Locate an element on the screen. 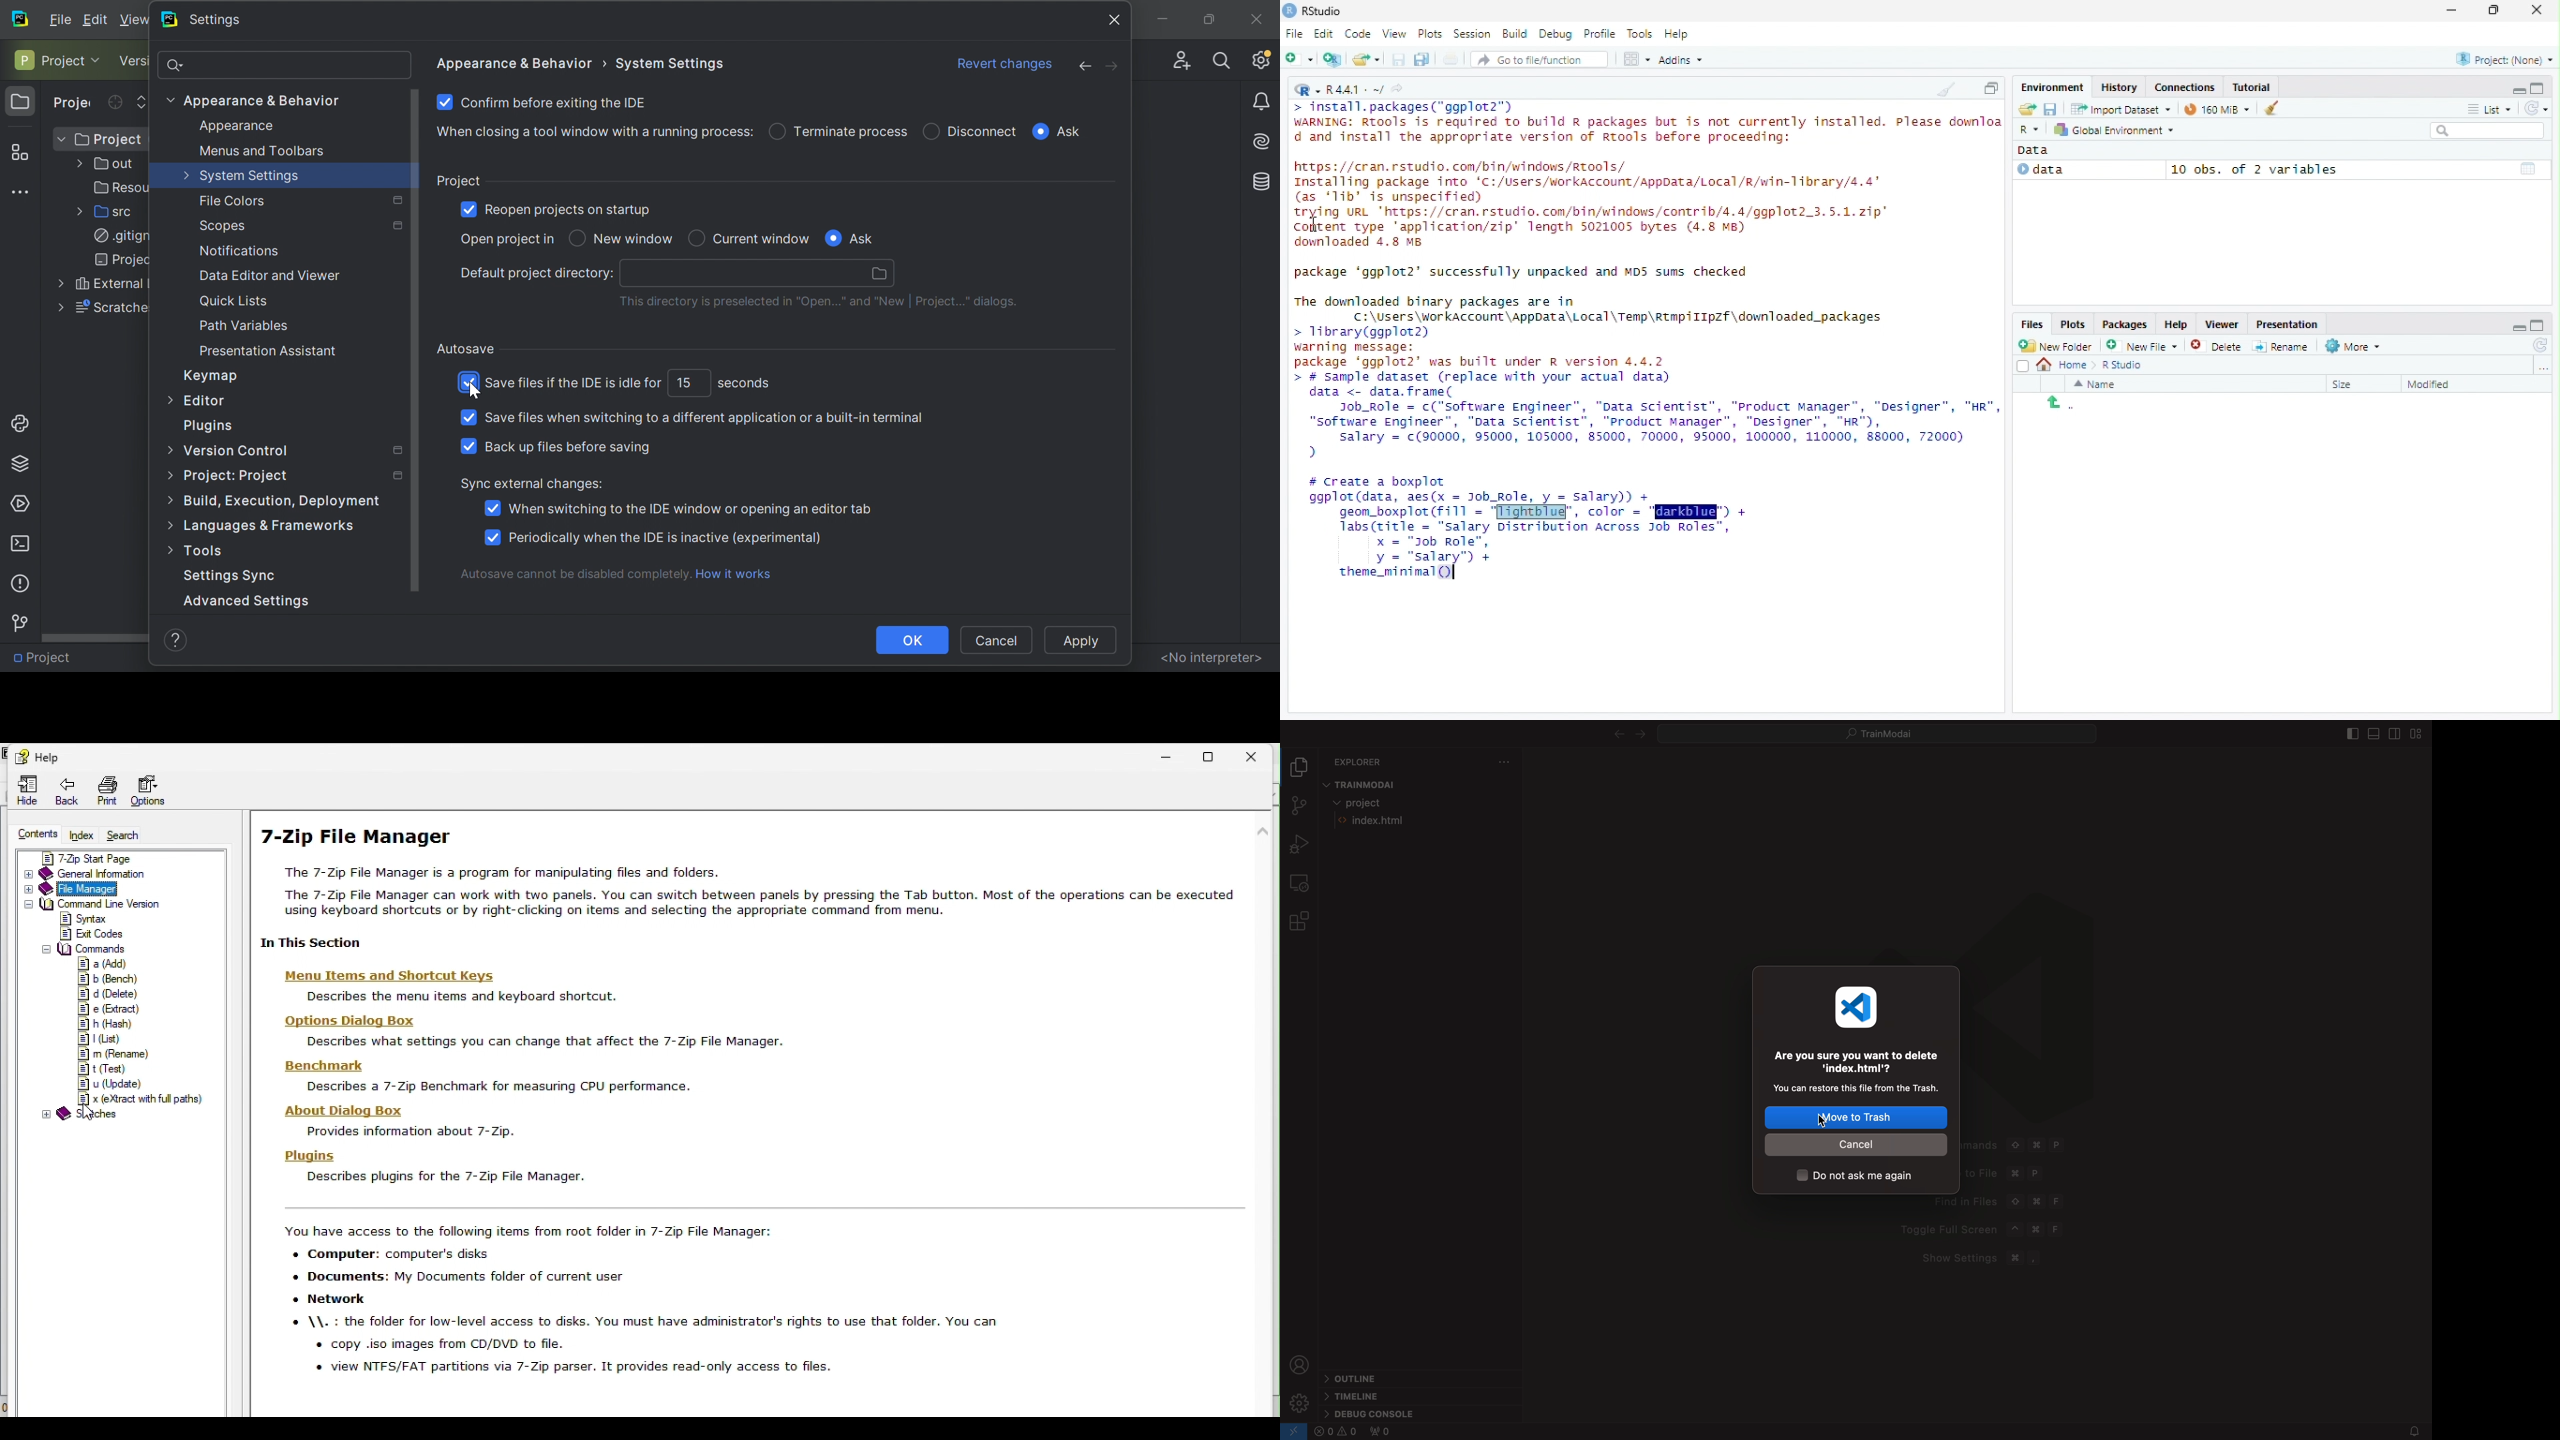  save all open documents is located at coordinates (1423, 59).